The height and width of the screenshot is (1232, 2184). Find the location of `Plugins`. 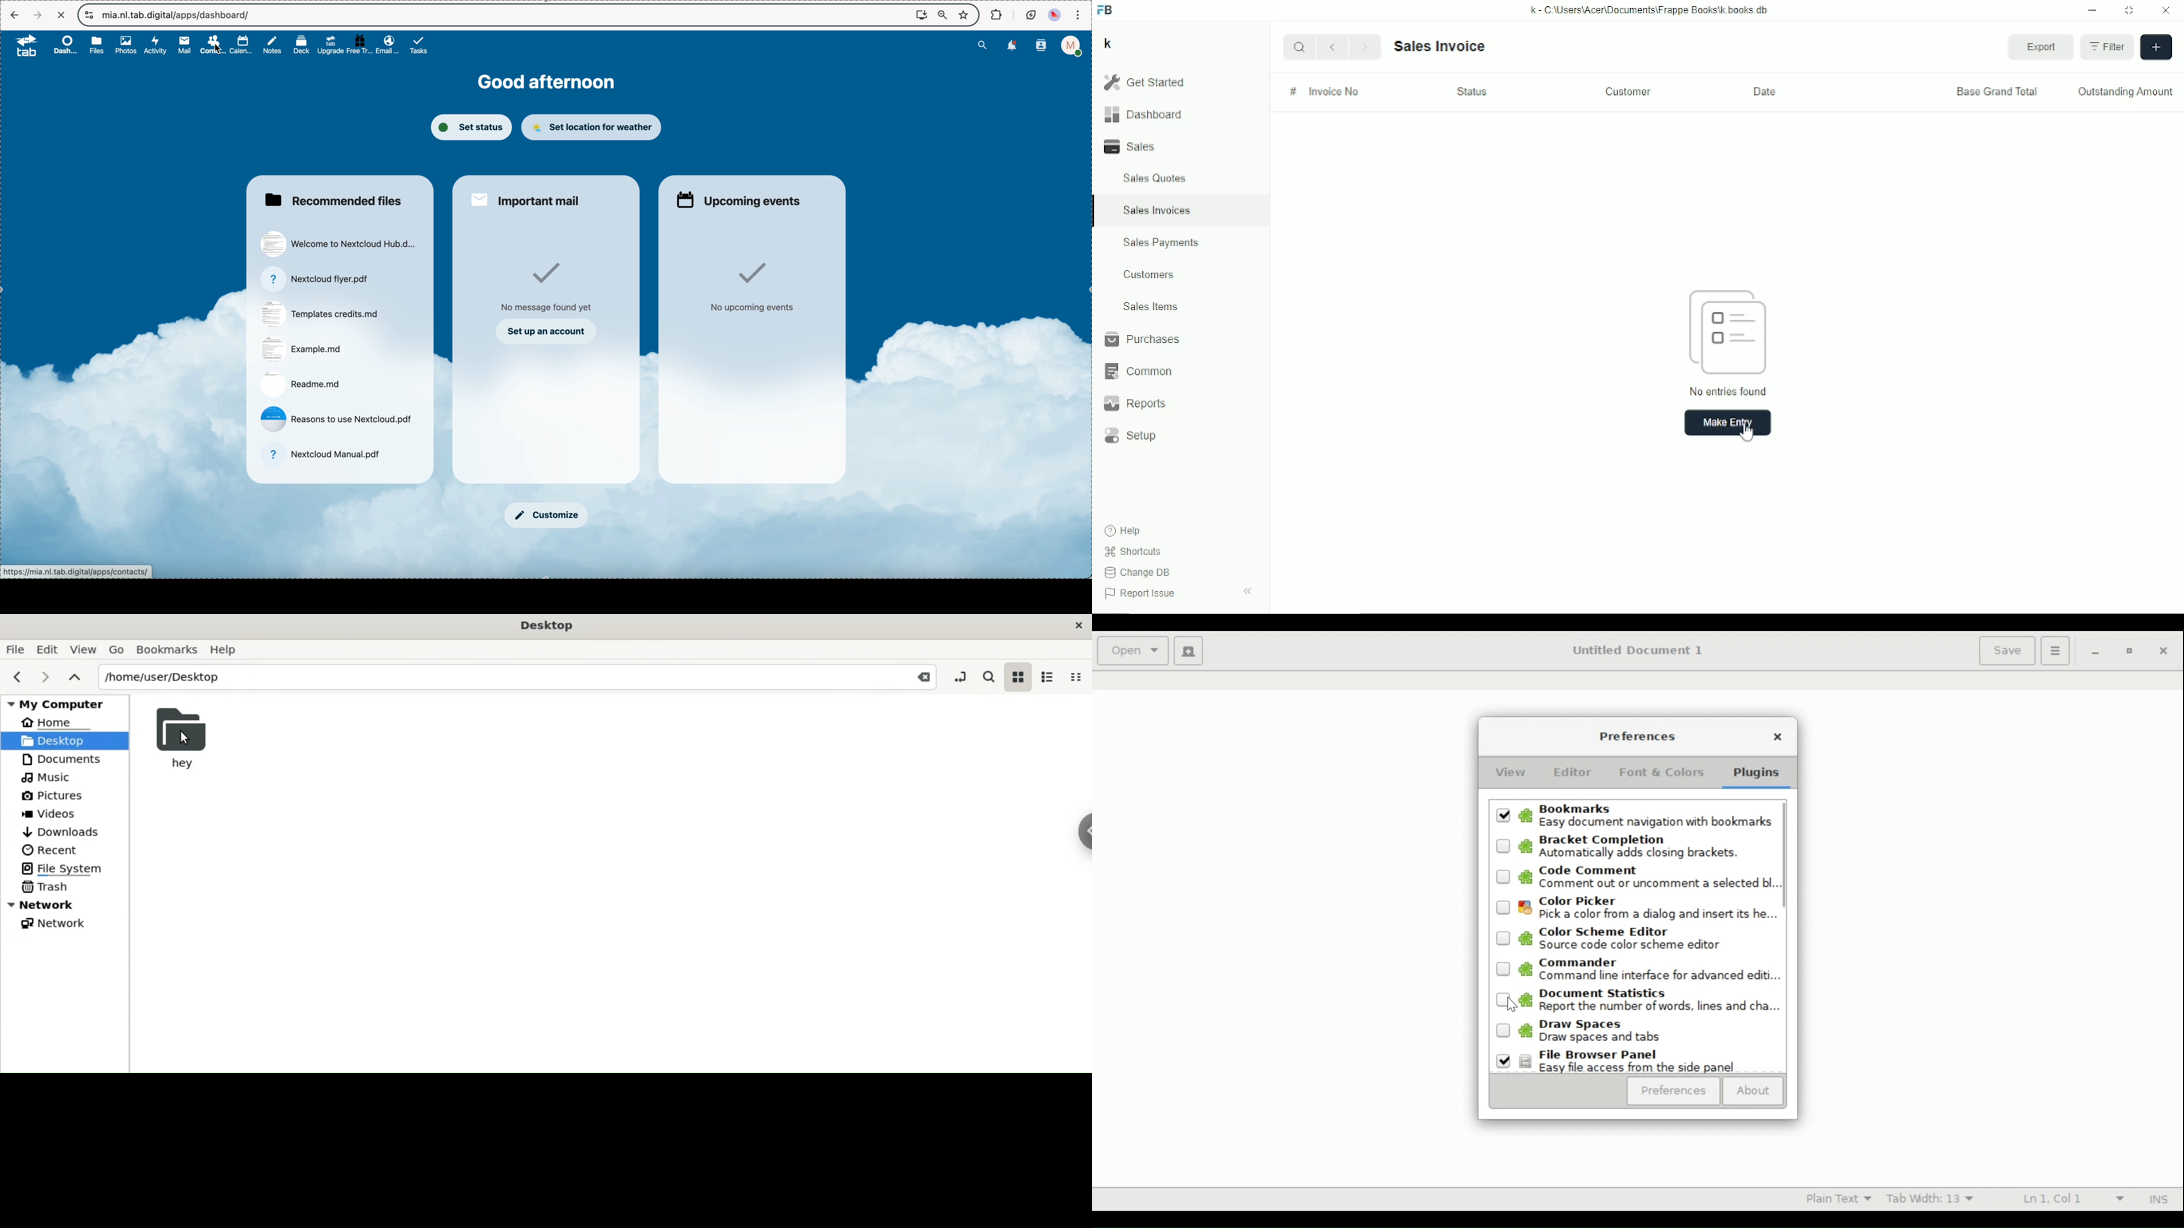

Plugins is located at coordinates (1755, 774).